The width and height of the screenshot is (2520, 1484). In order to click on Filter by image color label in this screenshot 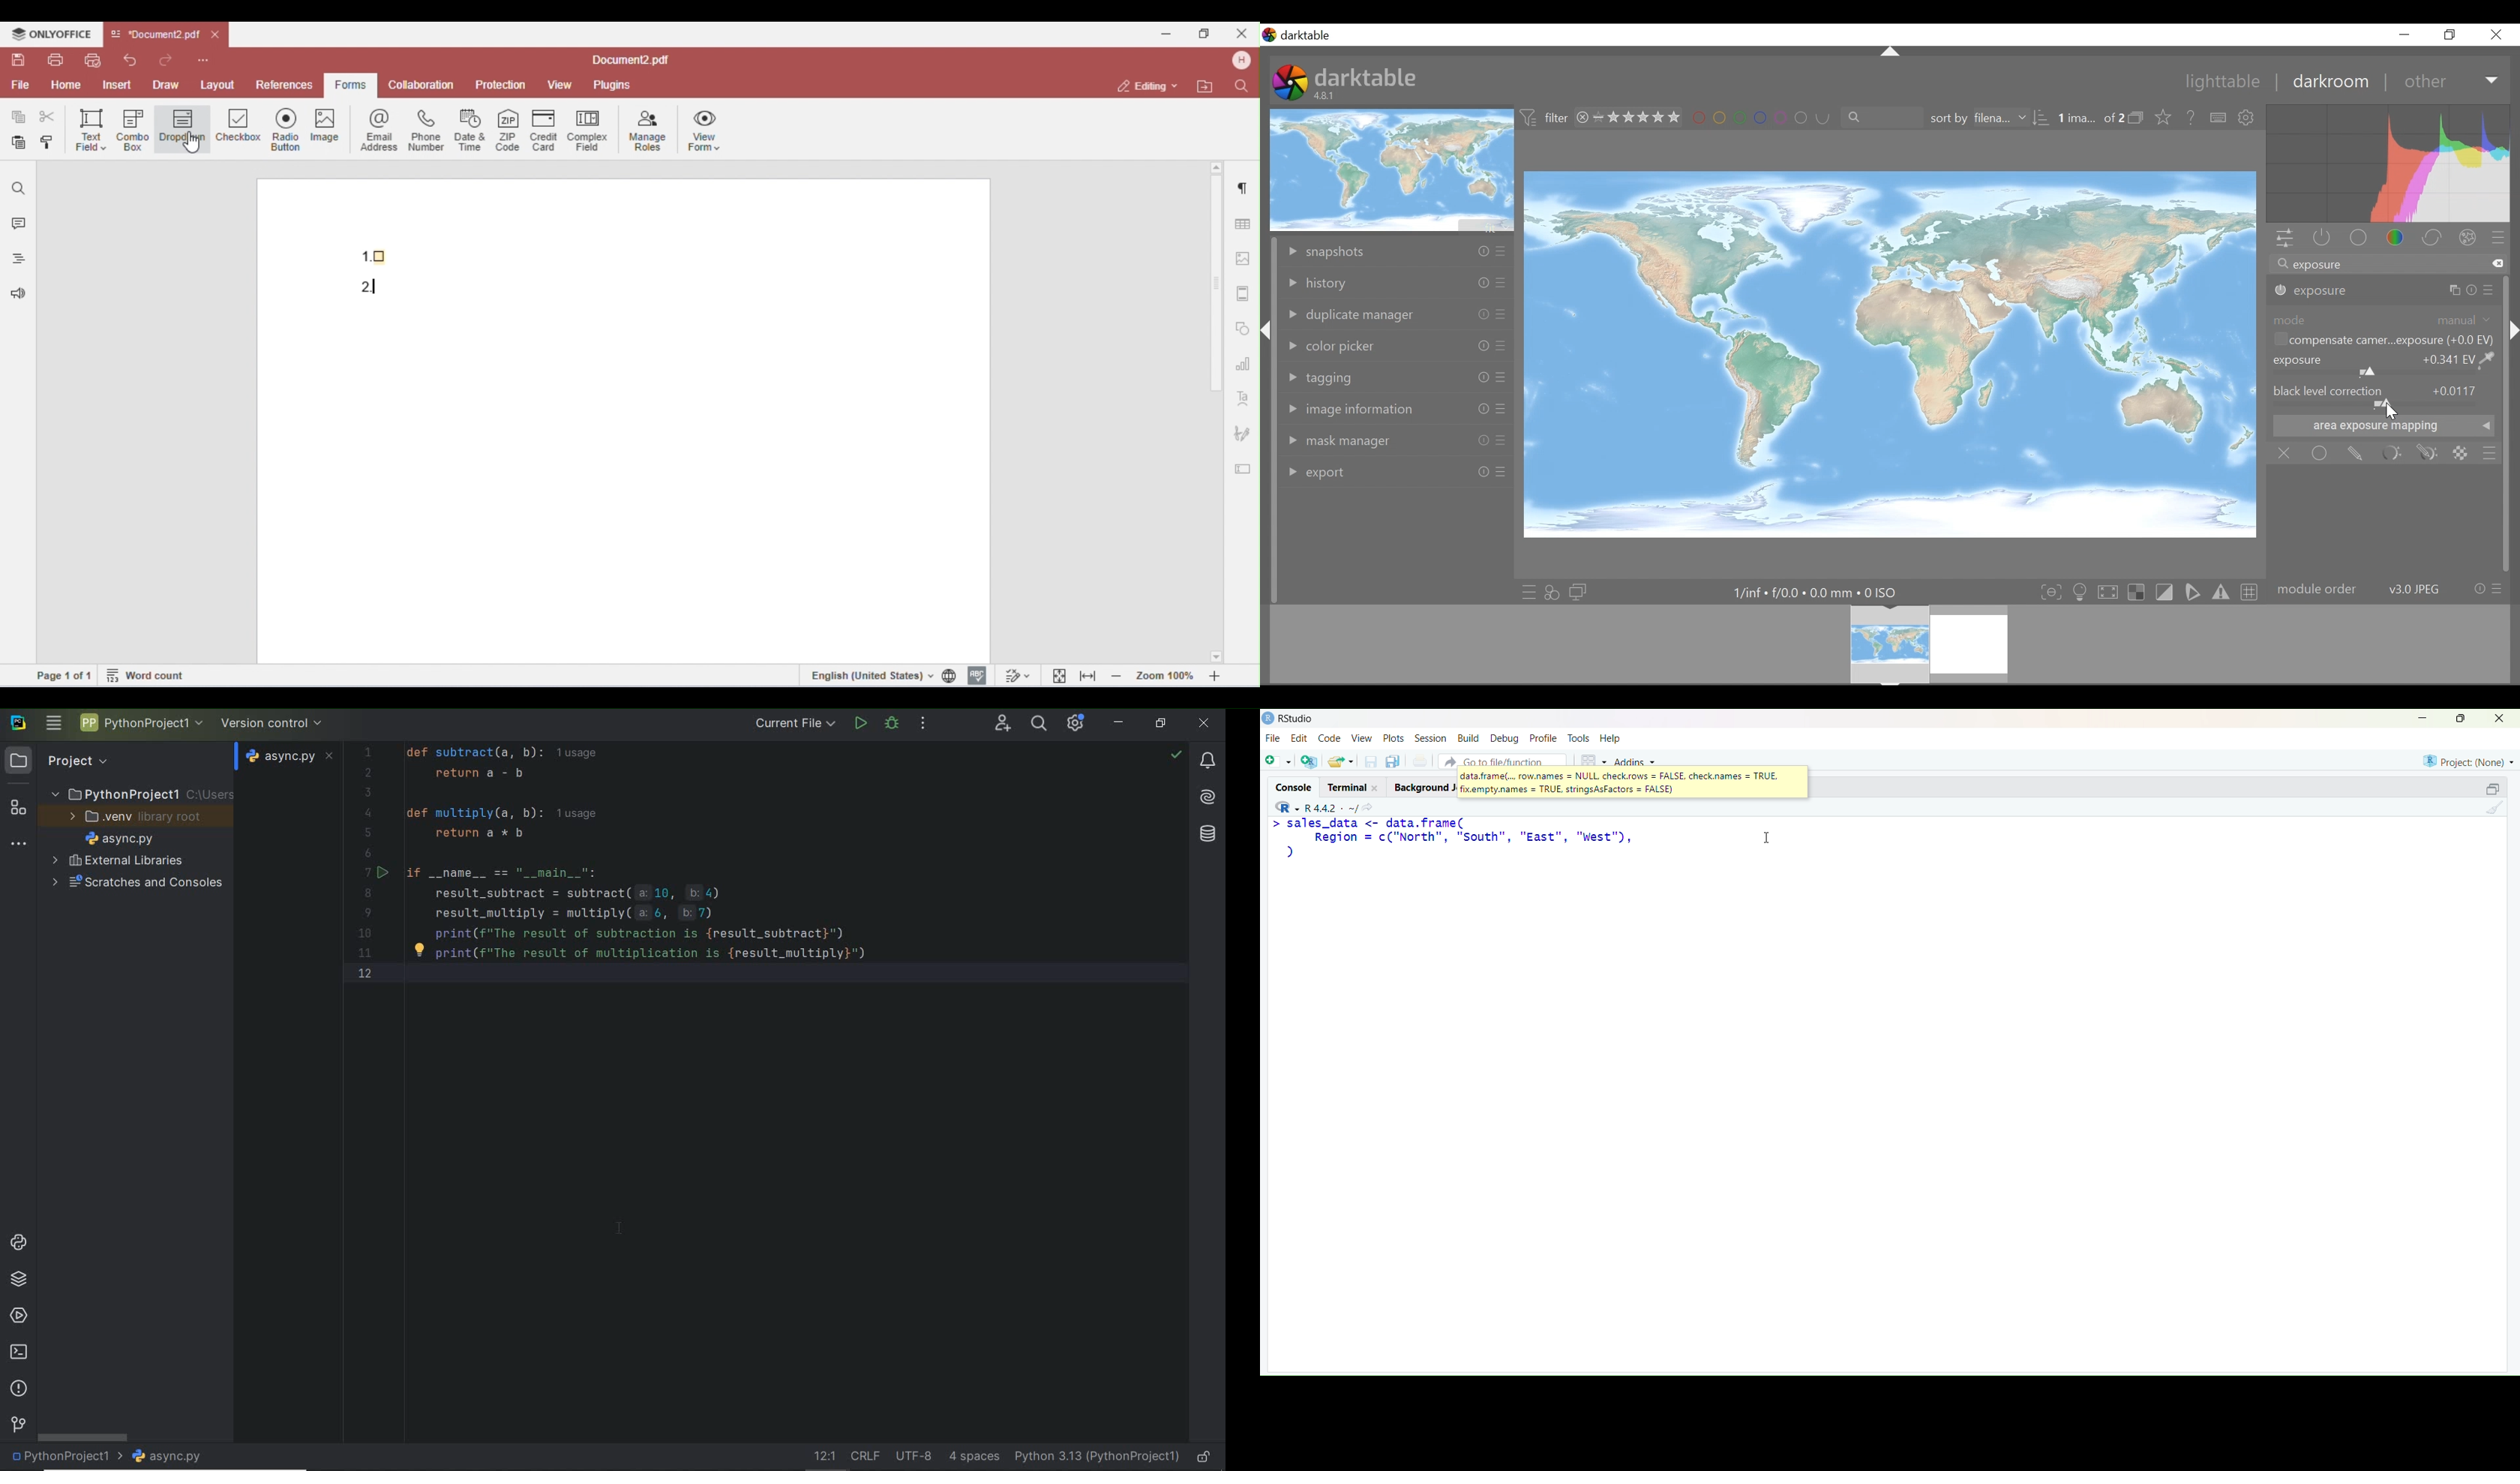, I will do `click(1755, 117)`.